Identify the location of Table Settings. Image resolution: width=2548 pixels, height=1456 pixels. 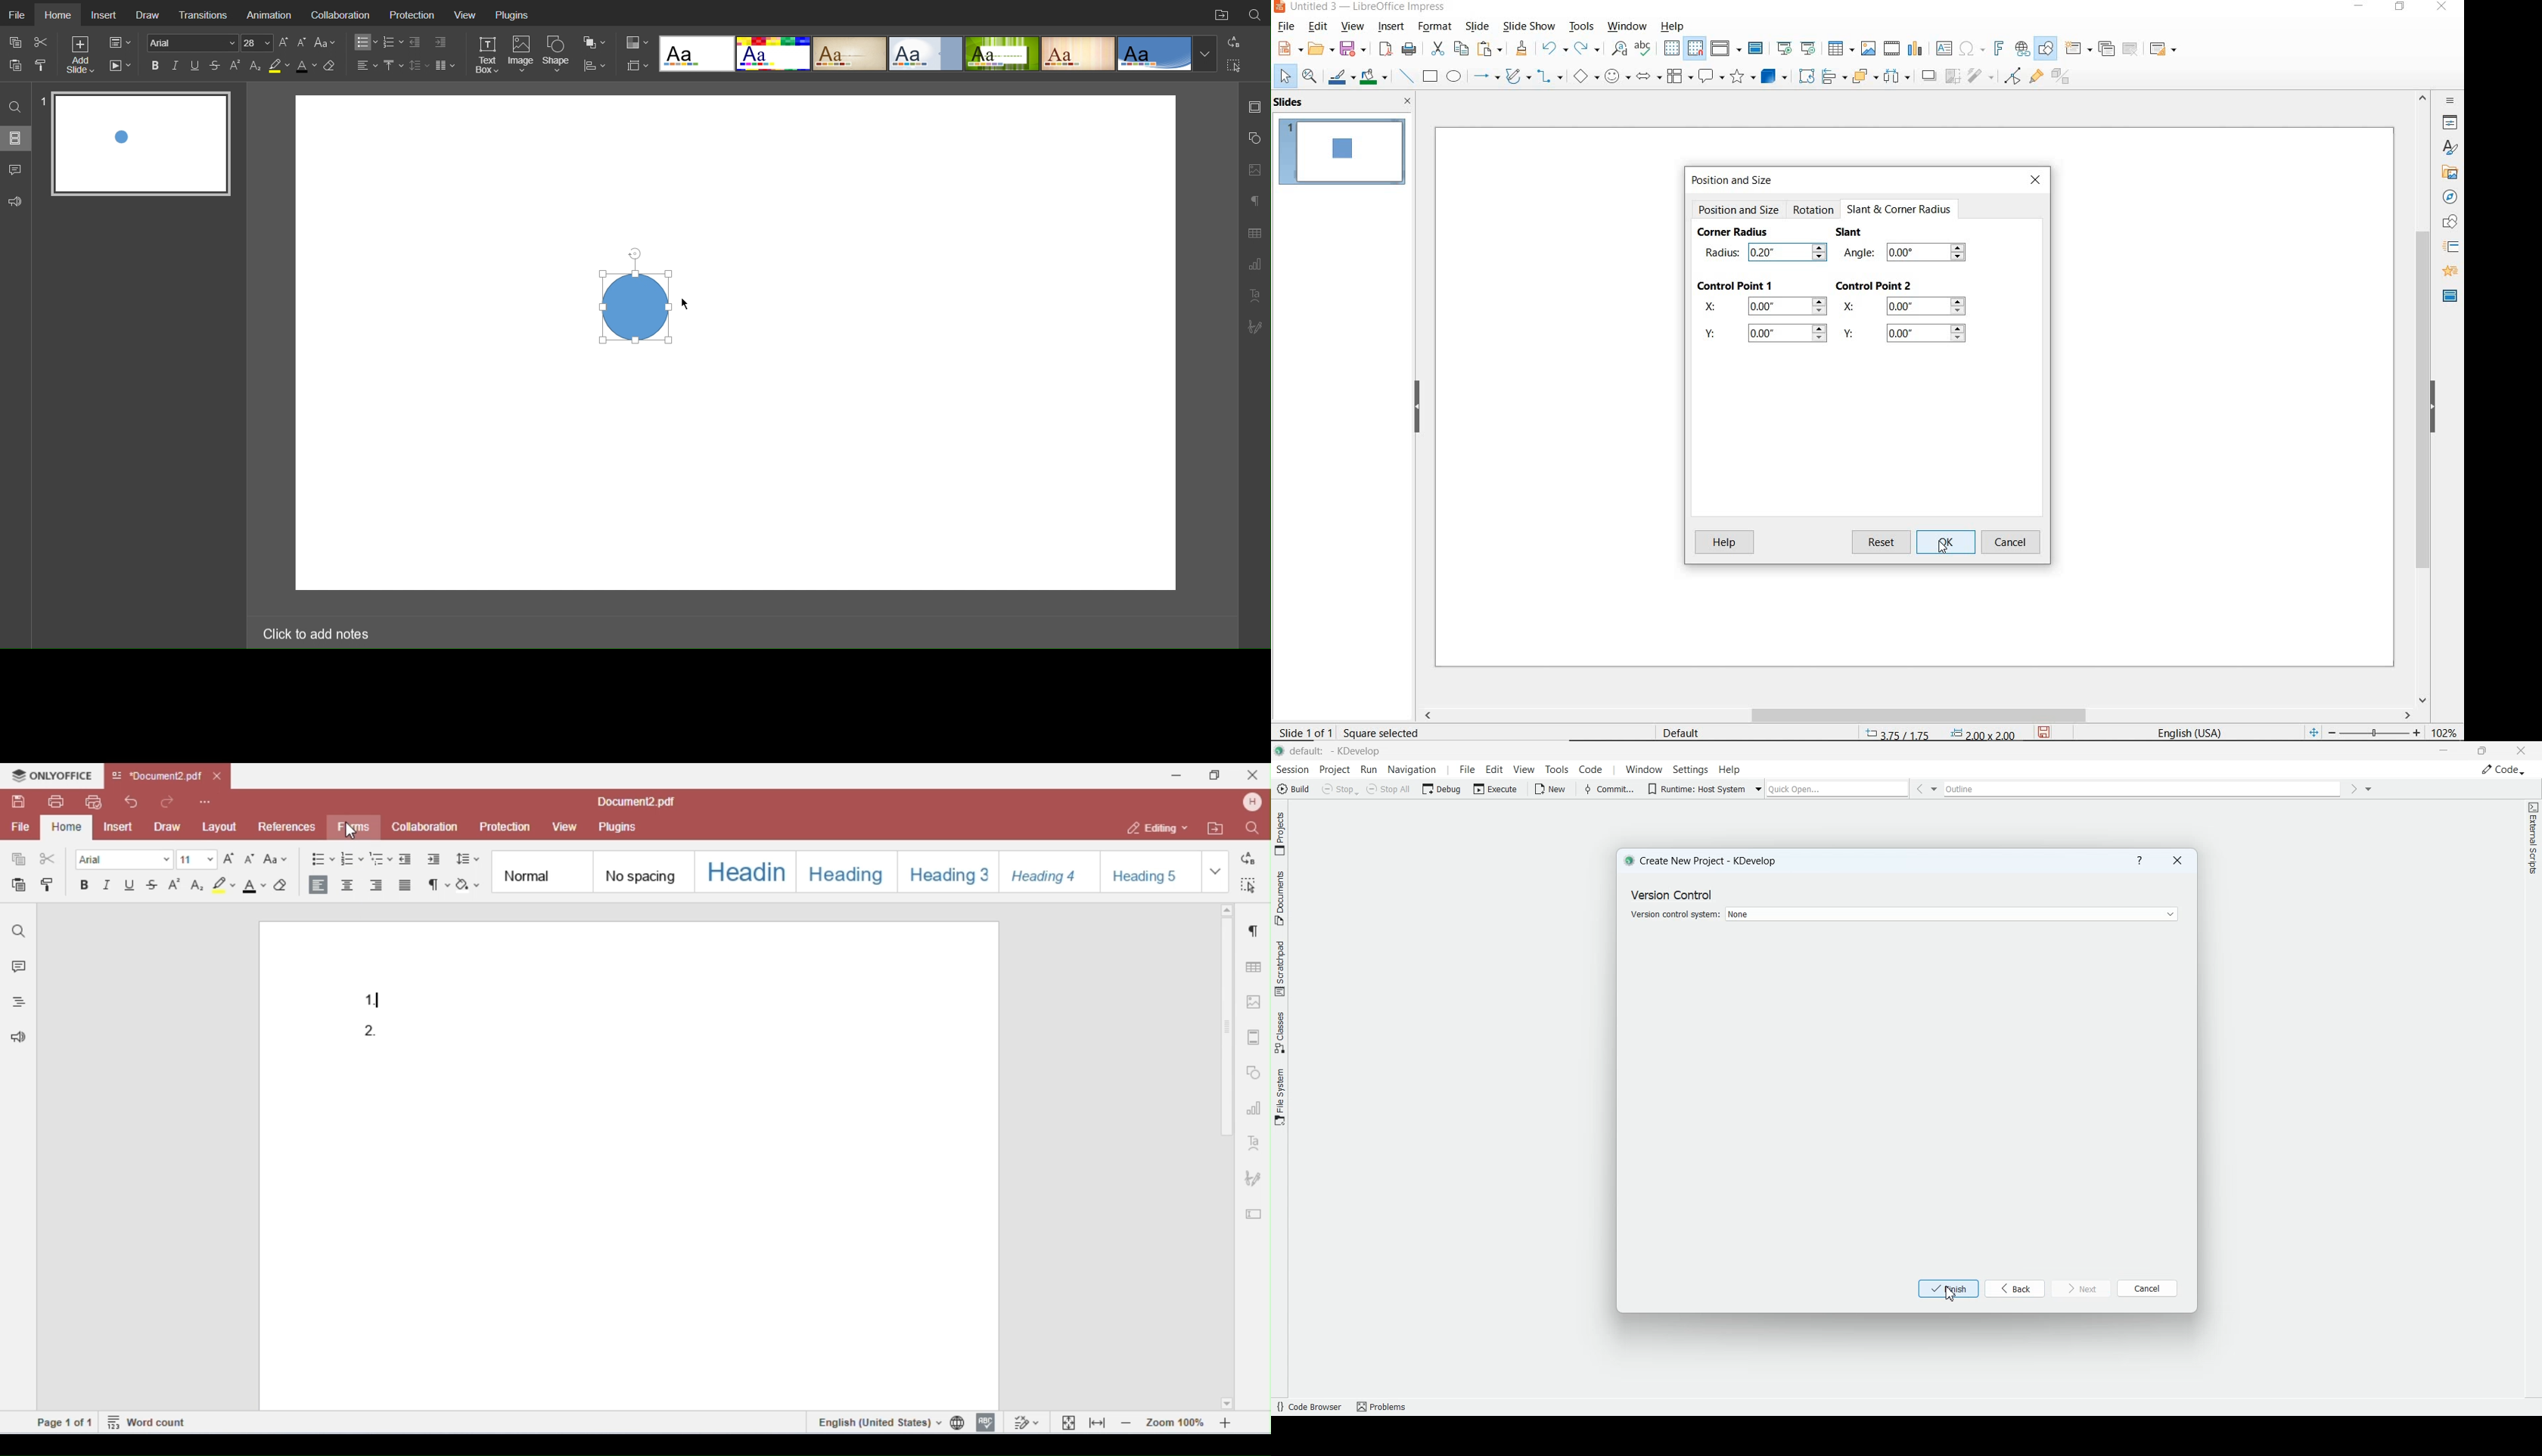
(1254, 232).